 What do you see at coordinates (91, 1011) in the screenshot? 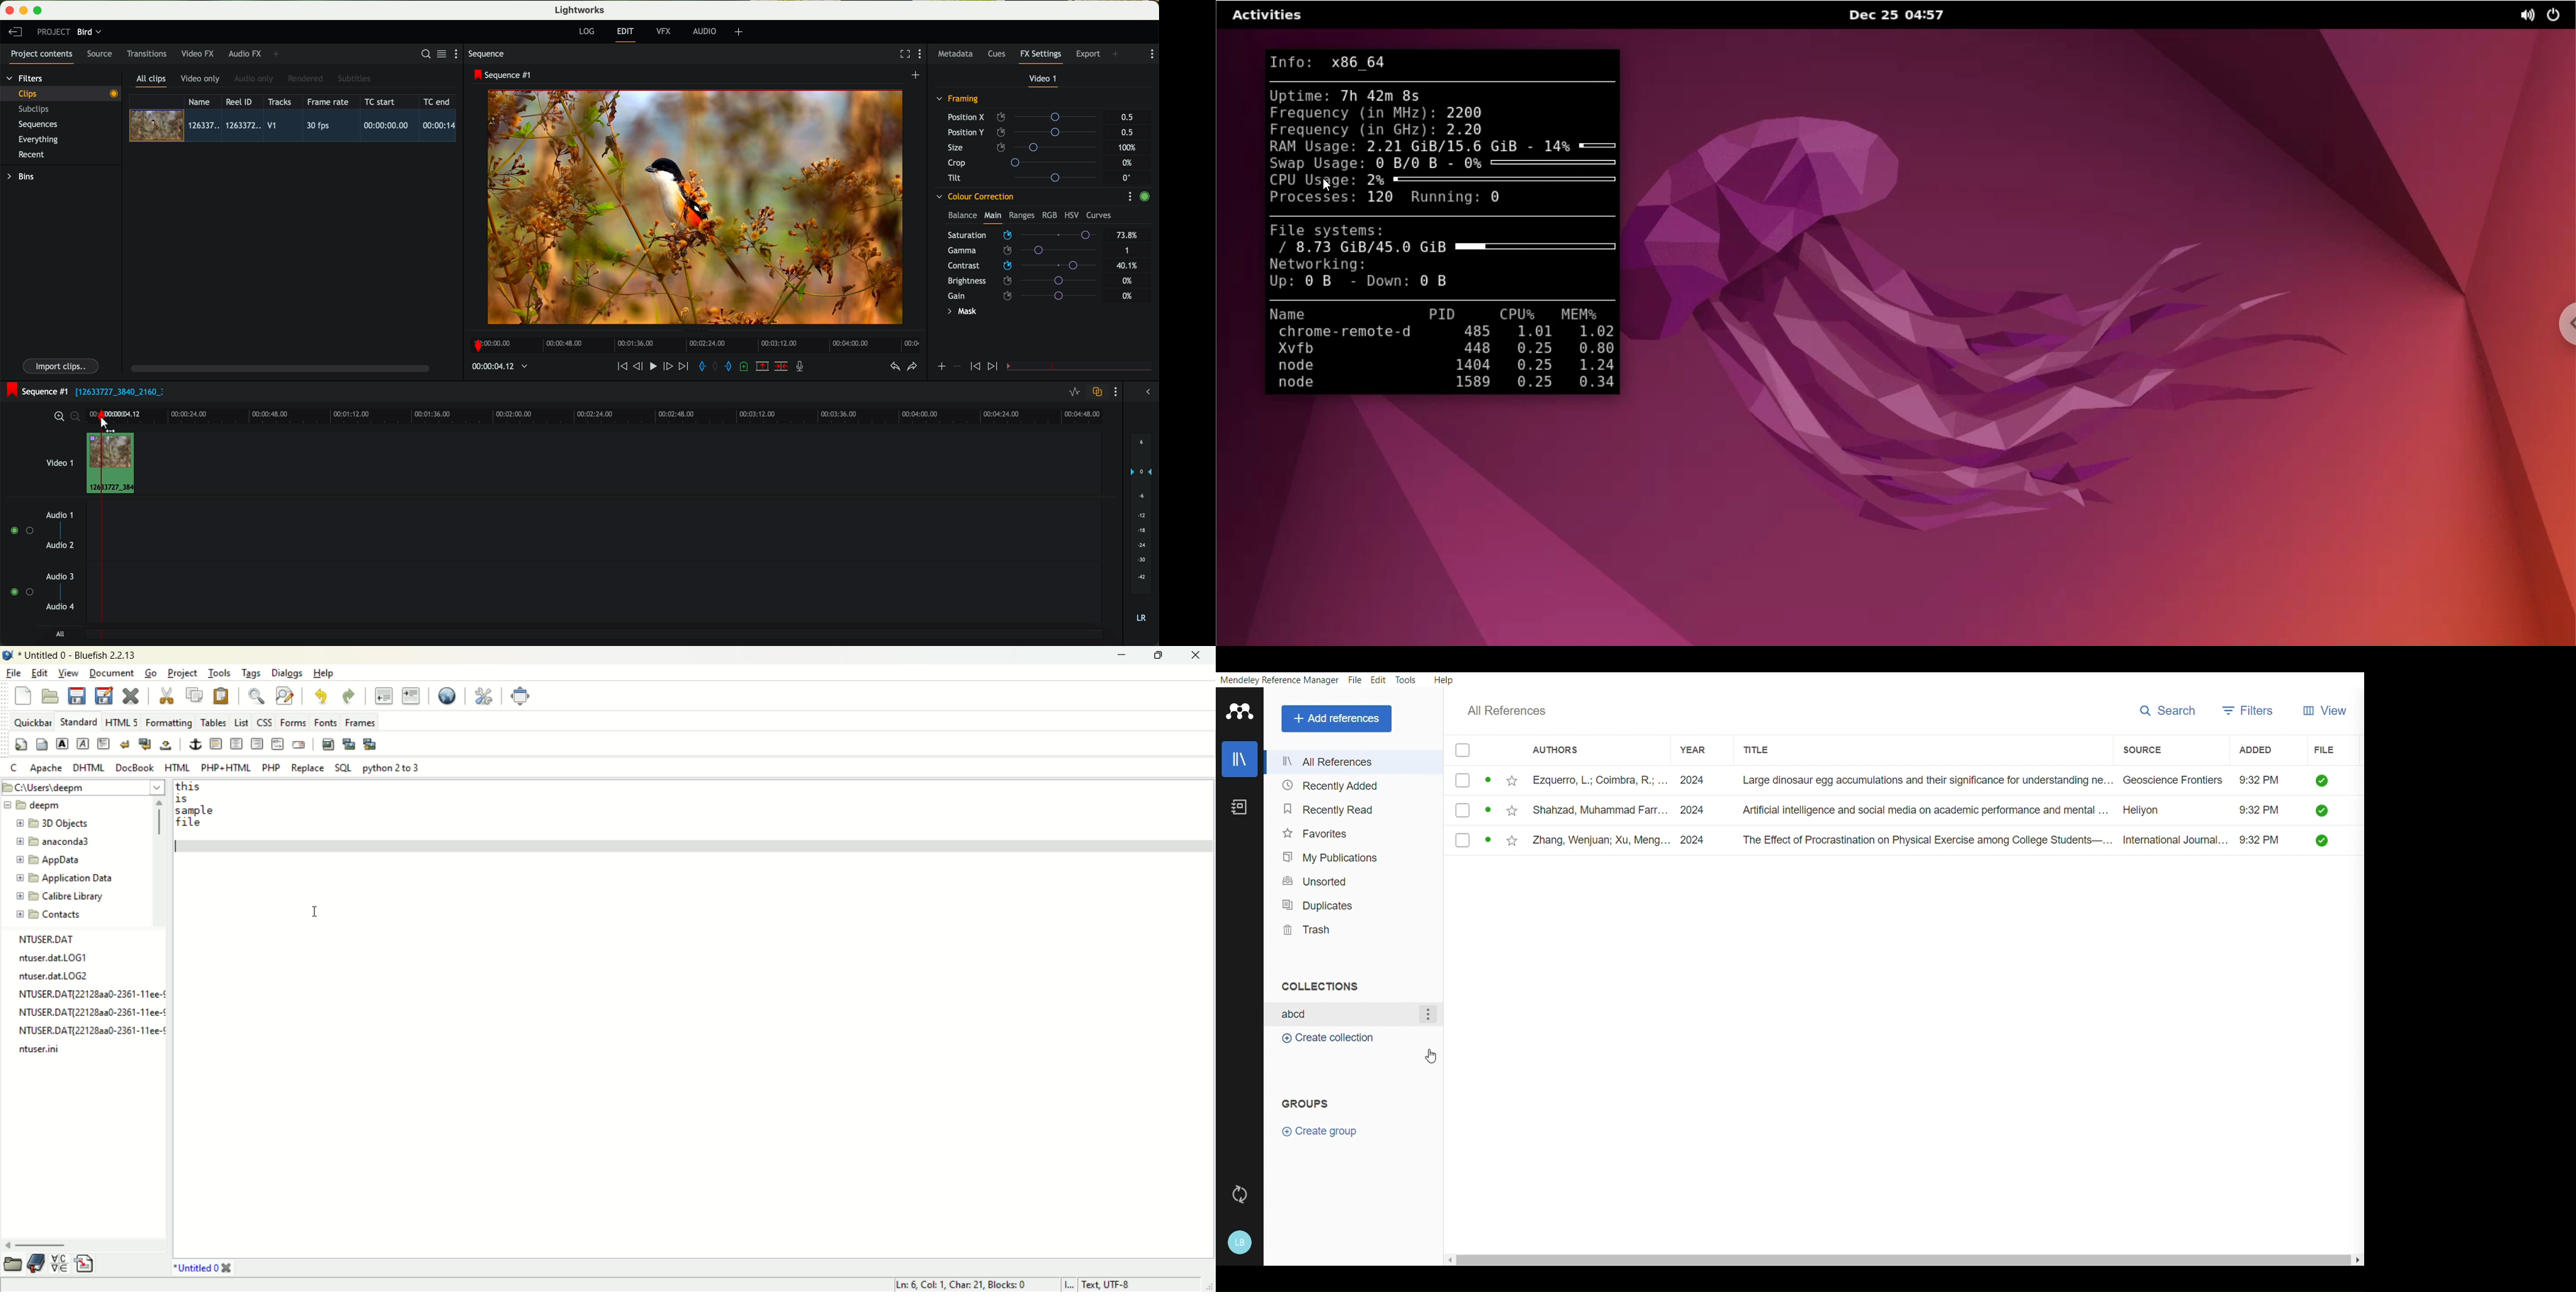
I see `NTUSER.DAT{221282a0-2361-11ee-¢` at bounding box center [91, 1011].